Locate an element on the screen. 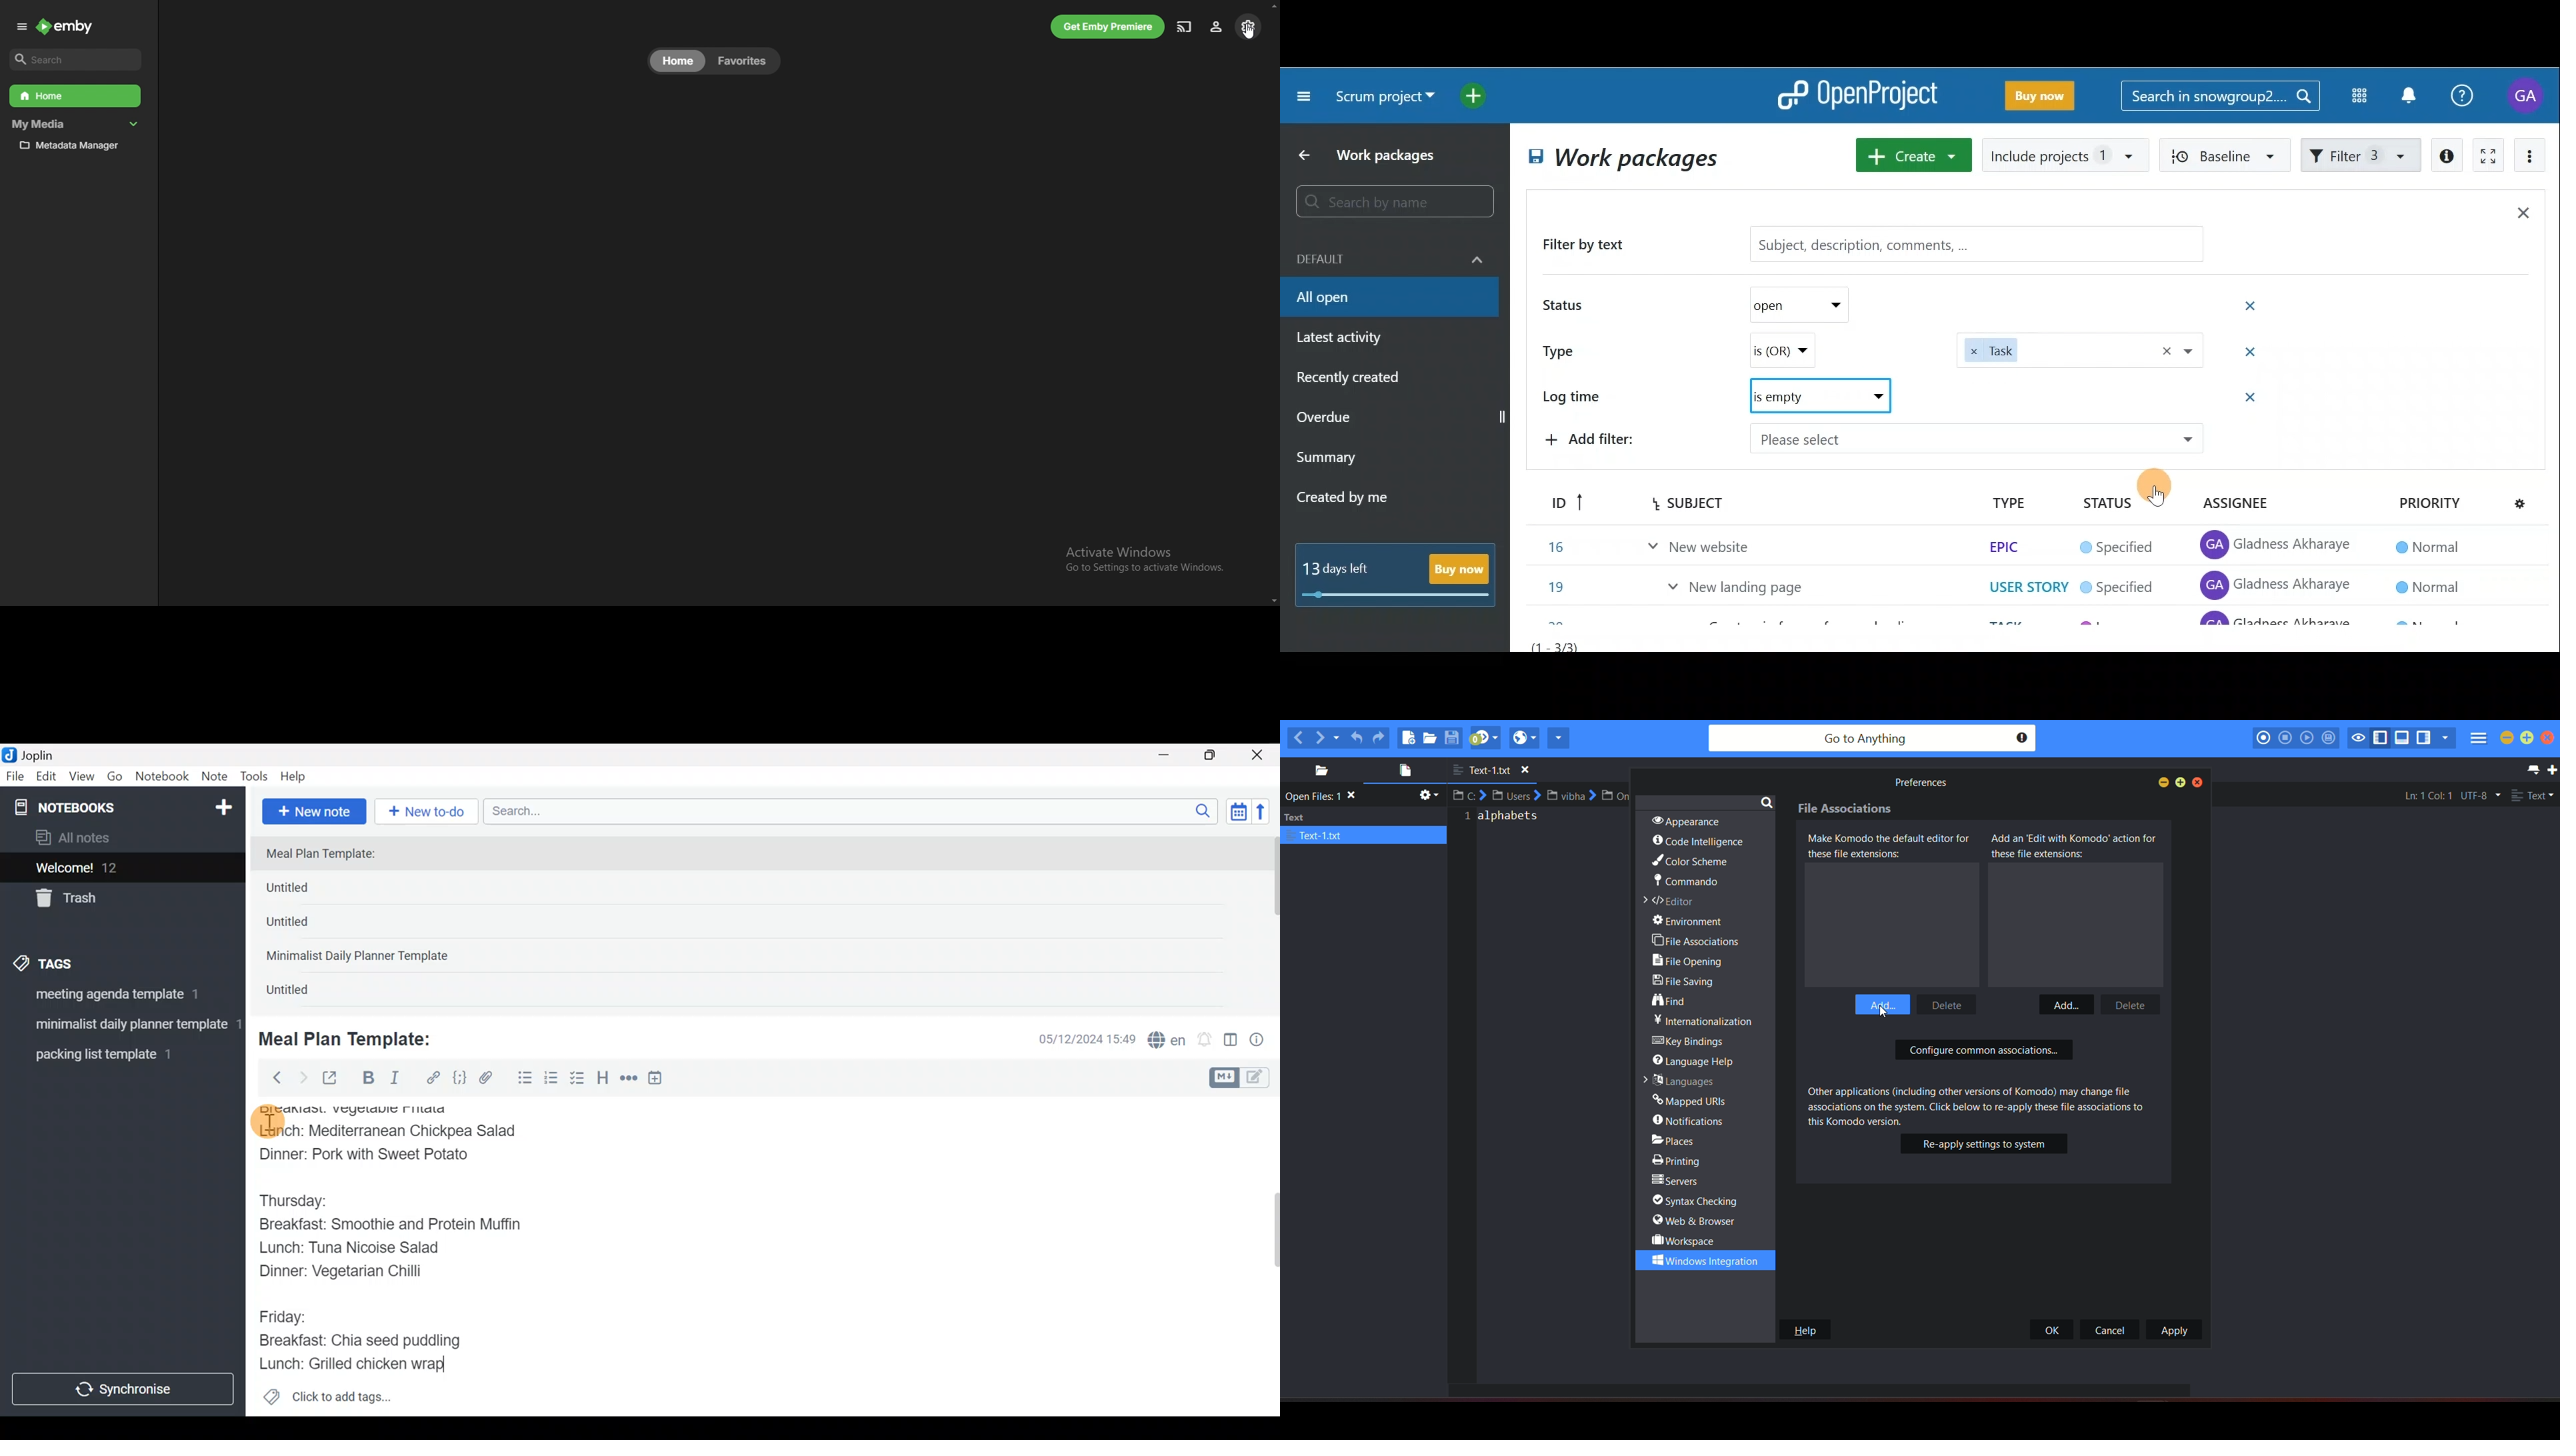 The height and width of the screenshot is (1456, 2576). Back is located at coordinates (271, 1077).